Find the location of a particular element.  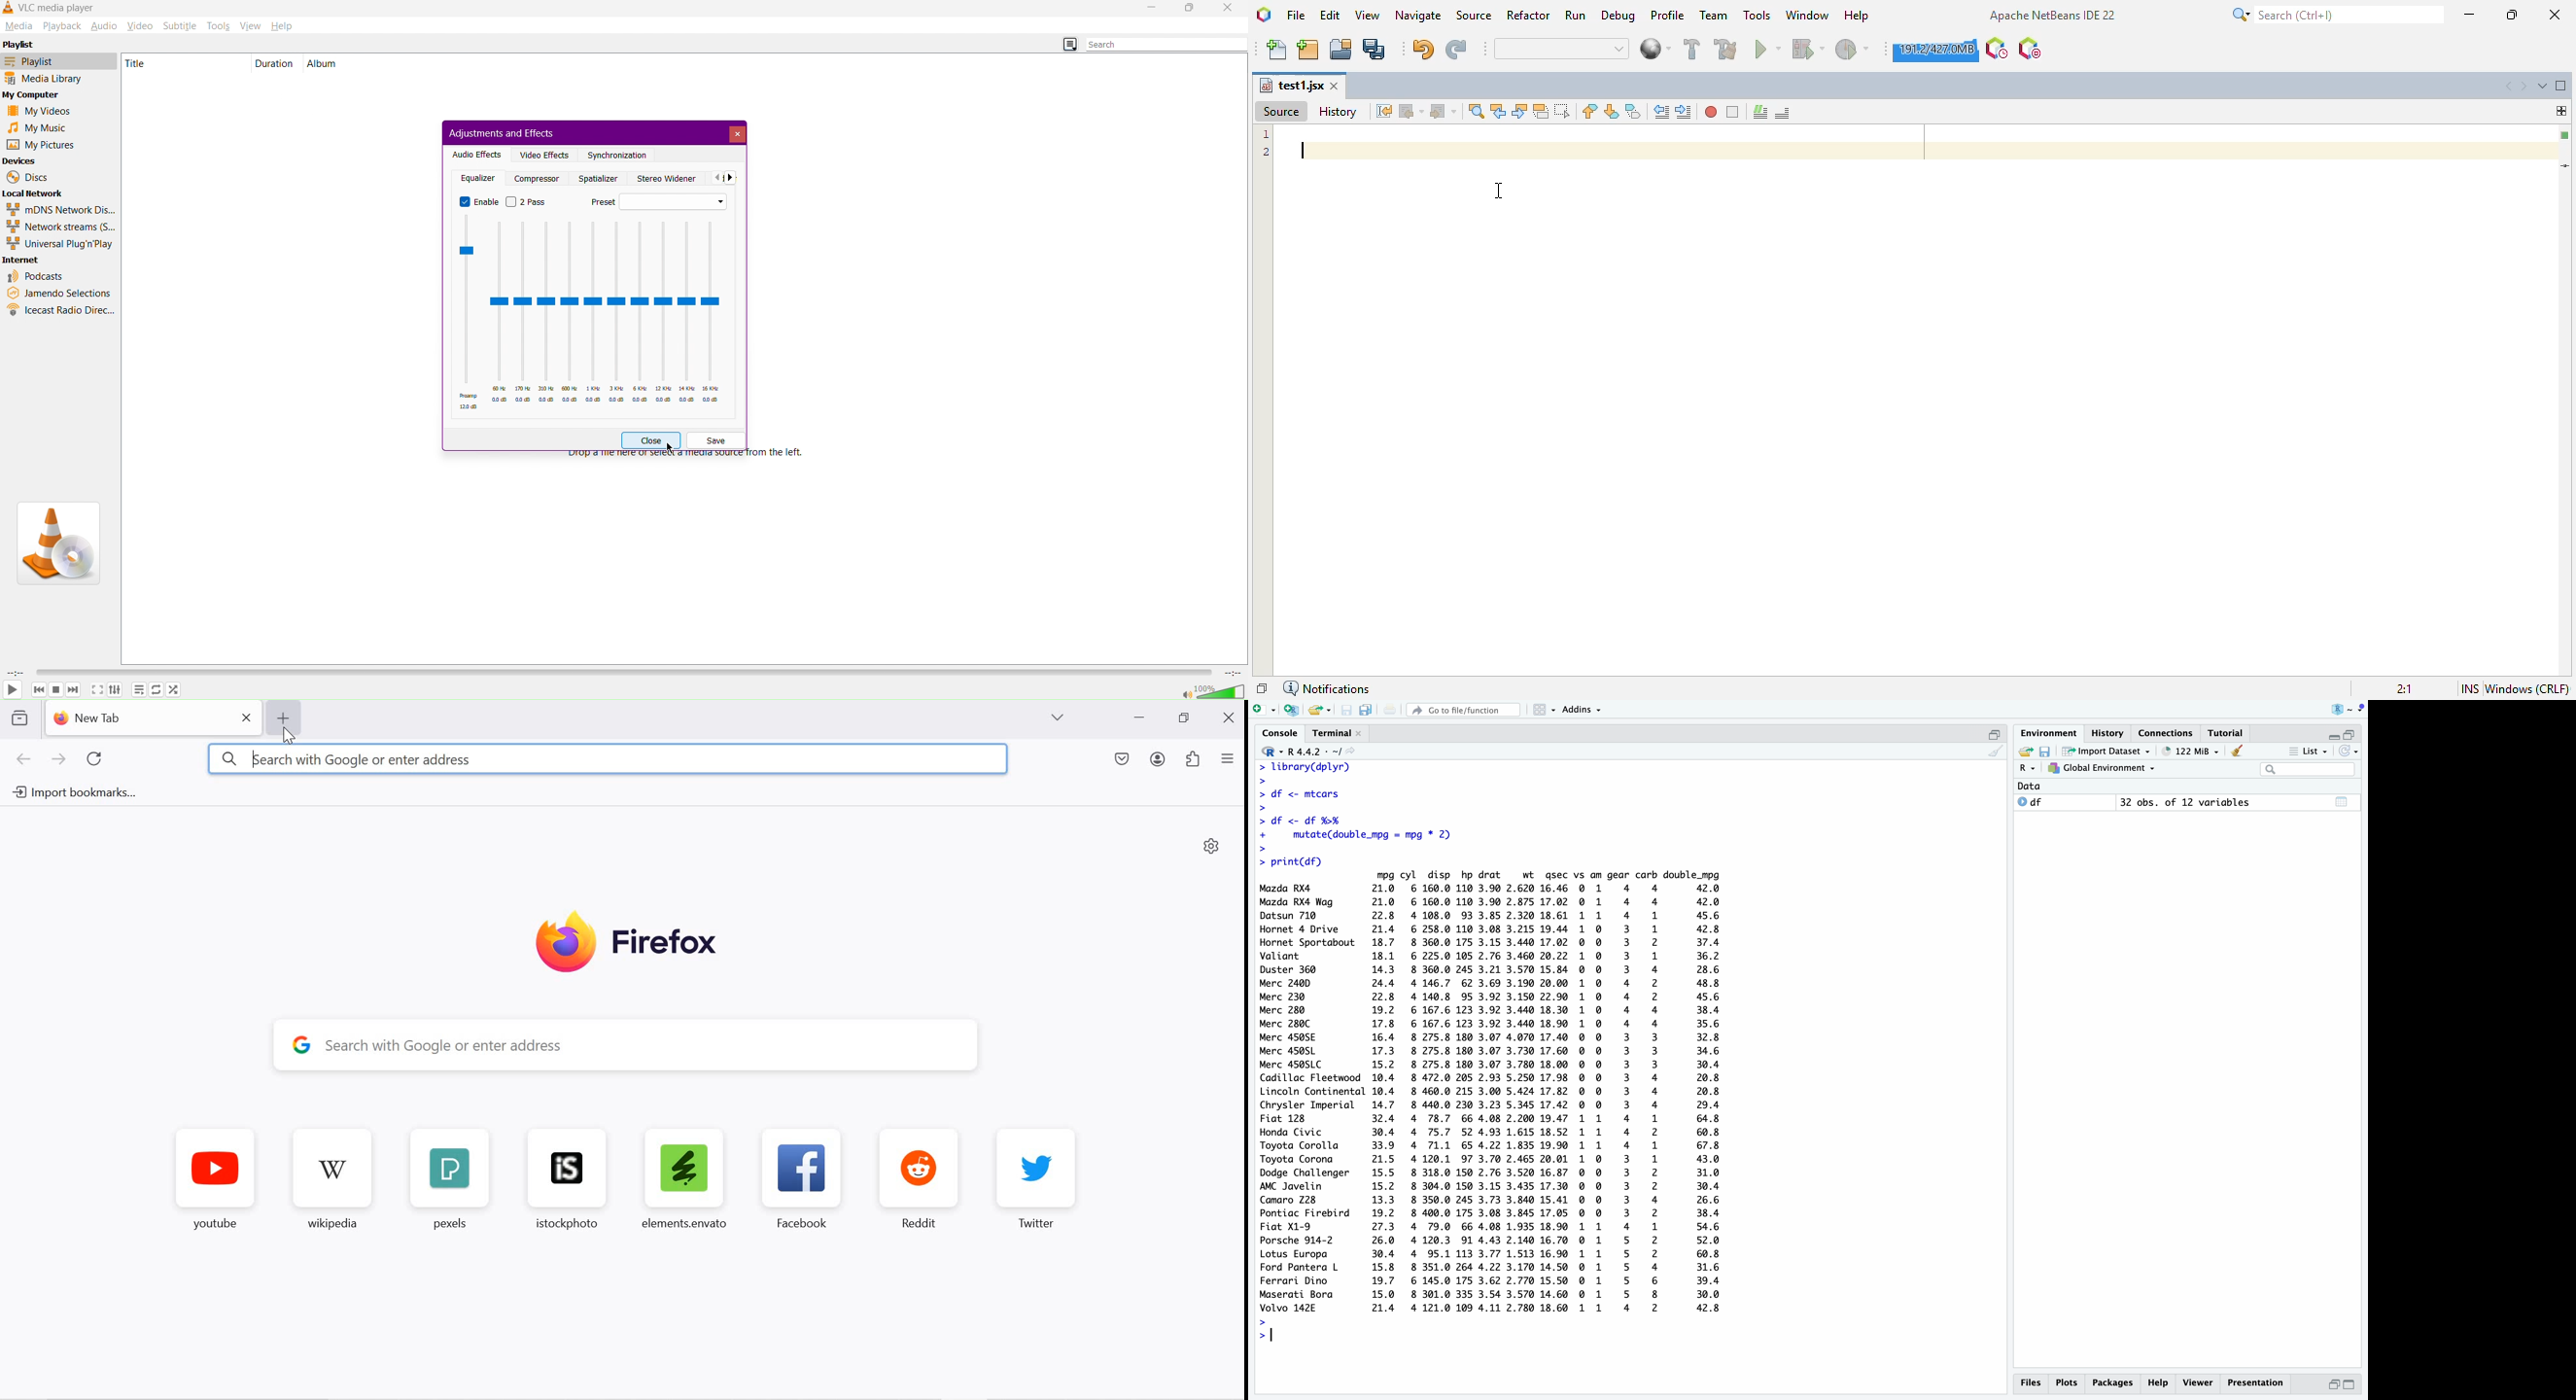

close is located at coordinates (1231, 716).